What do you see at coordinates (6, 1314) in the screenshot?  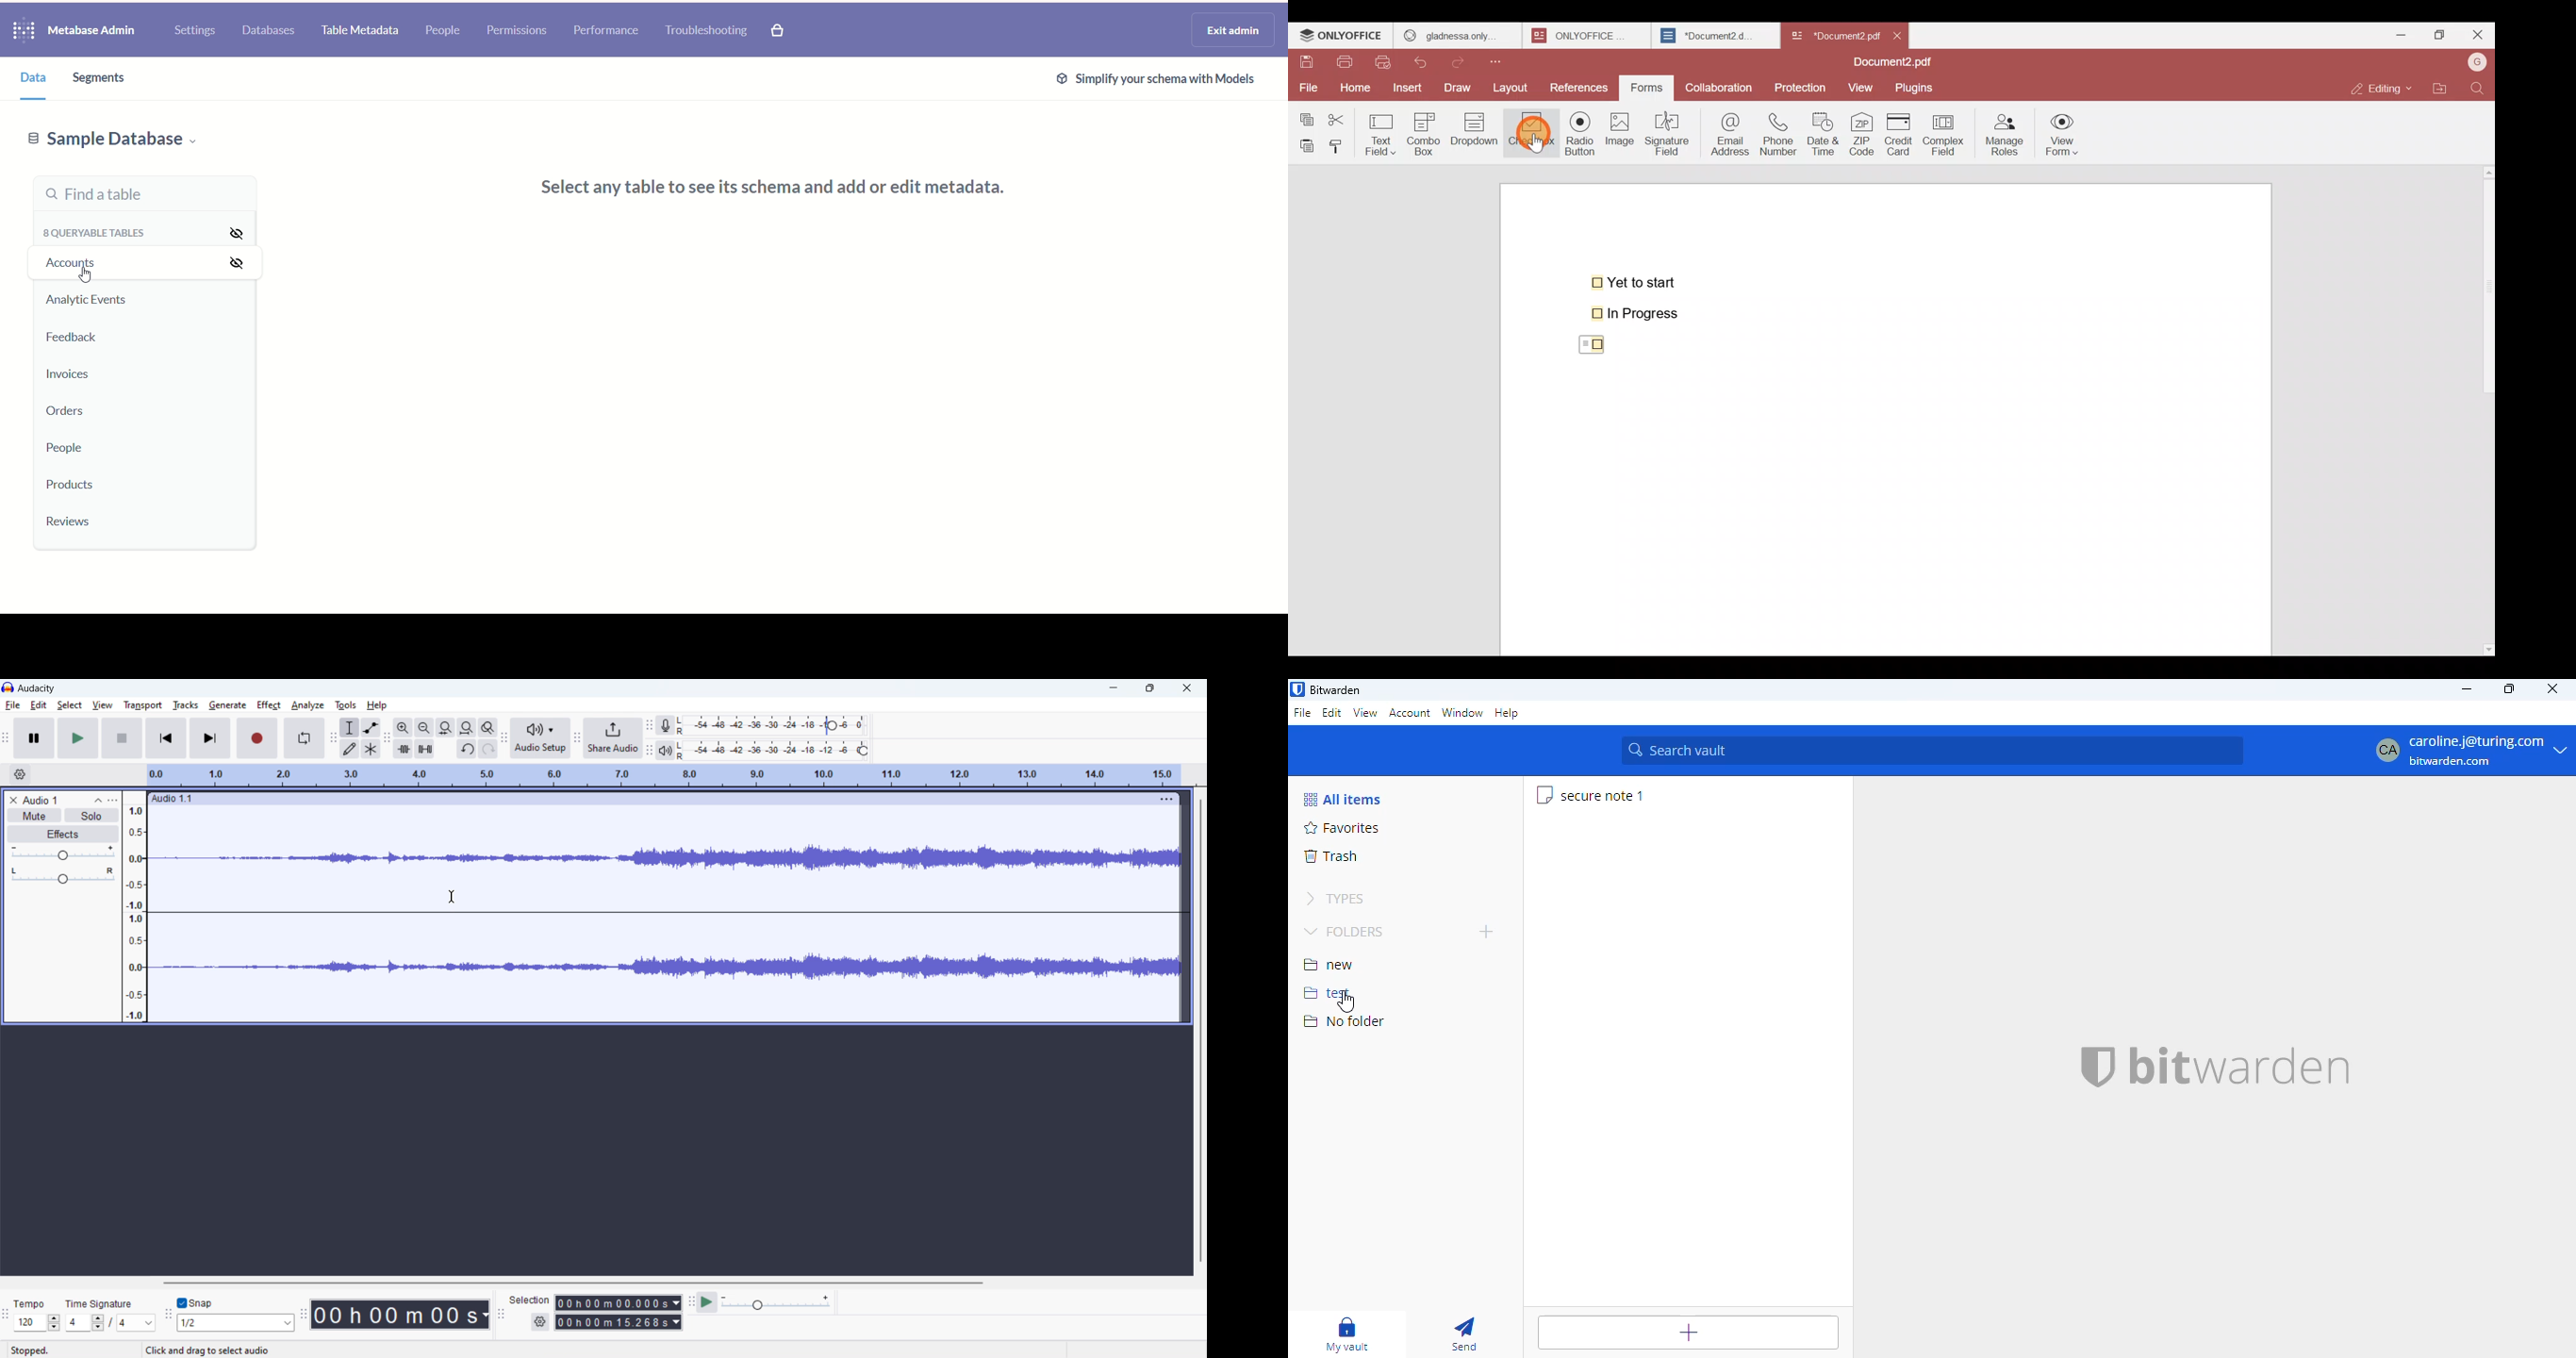 I see `time signature toolbar` at bounding box center [6, 1314].